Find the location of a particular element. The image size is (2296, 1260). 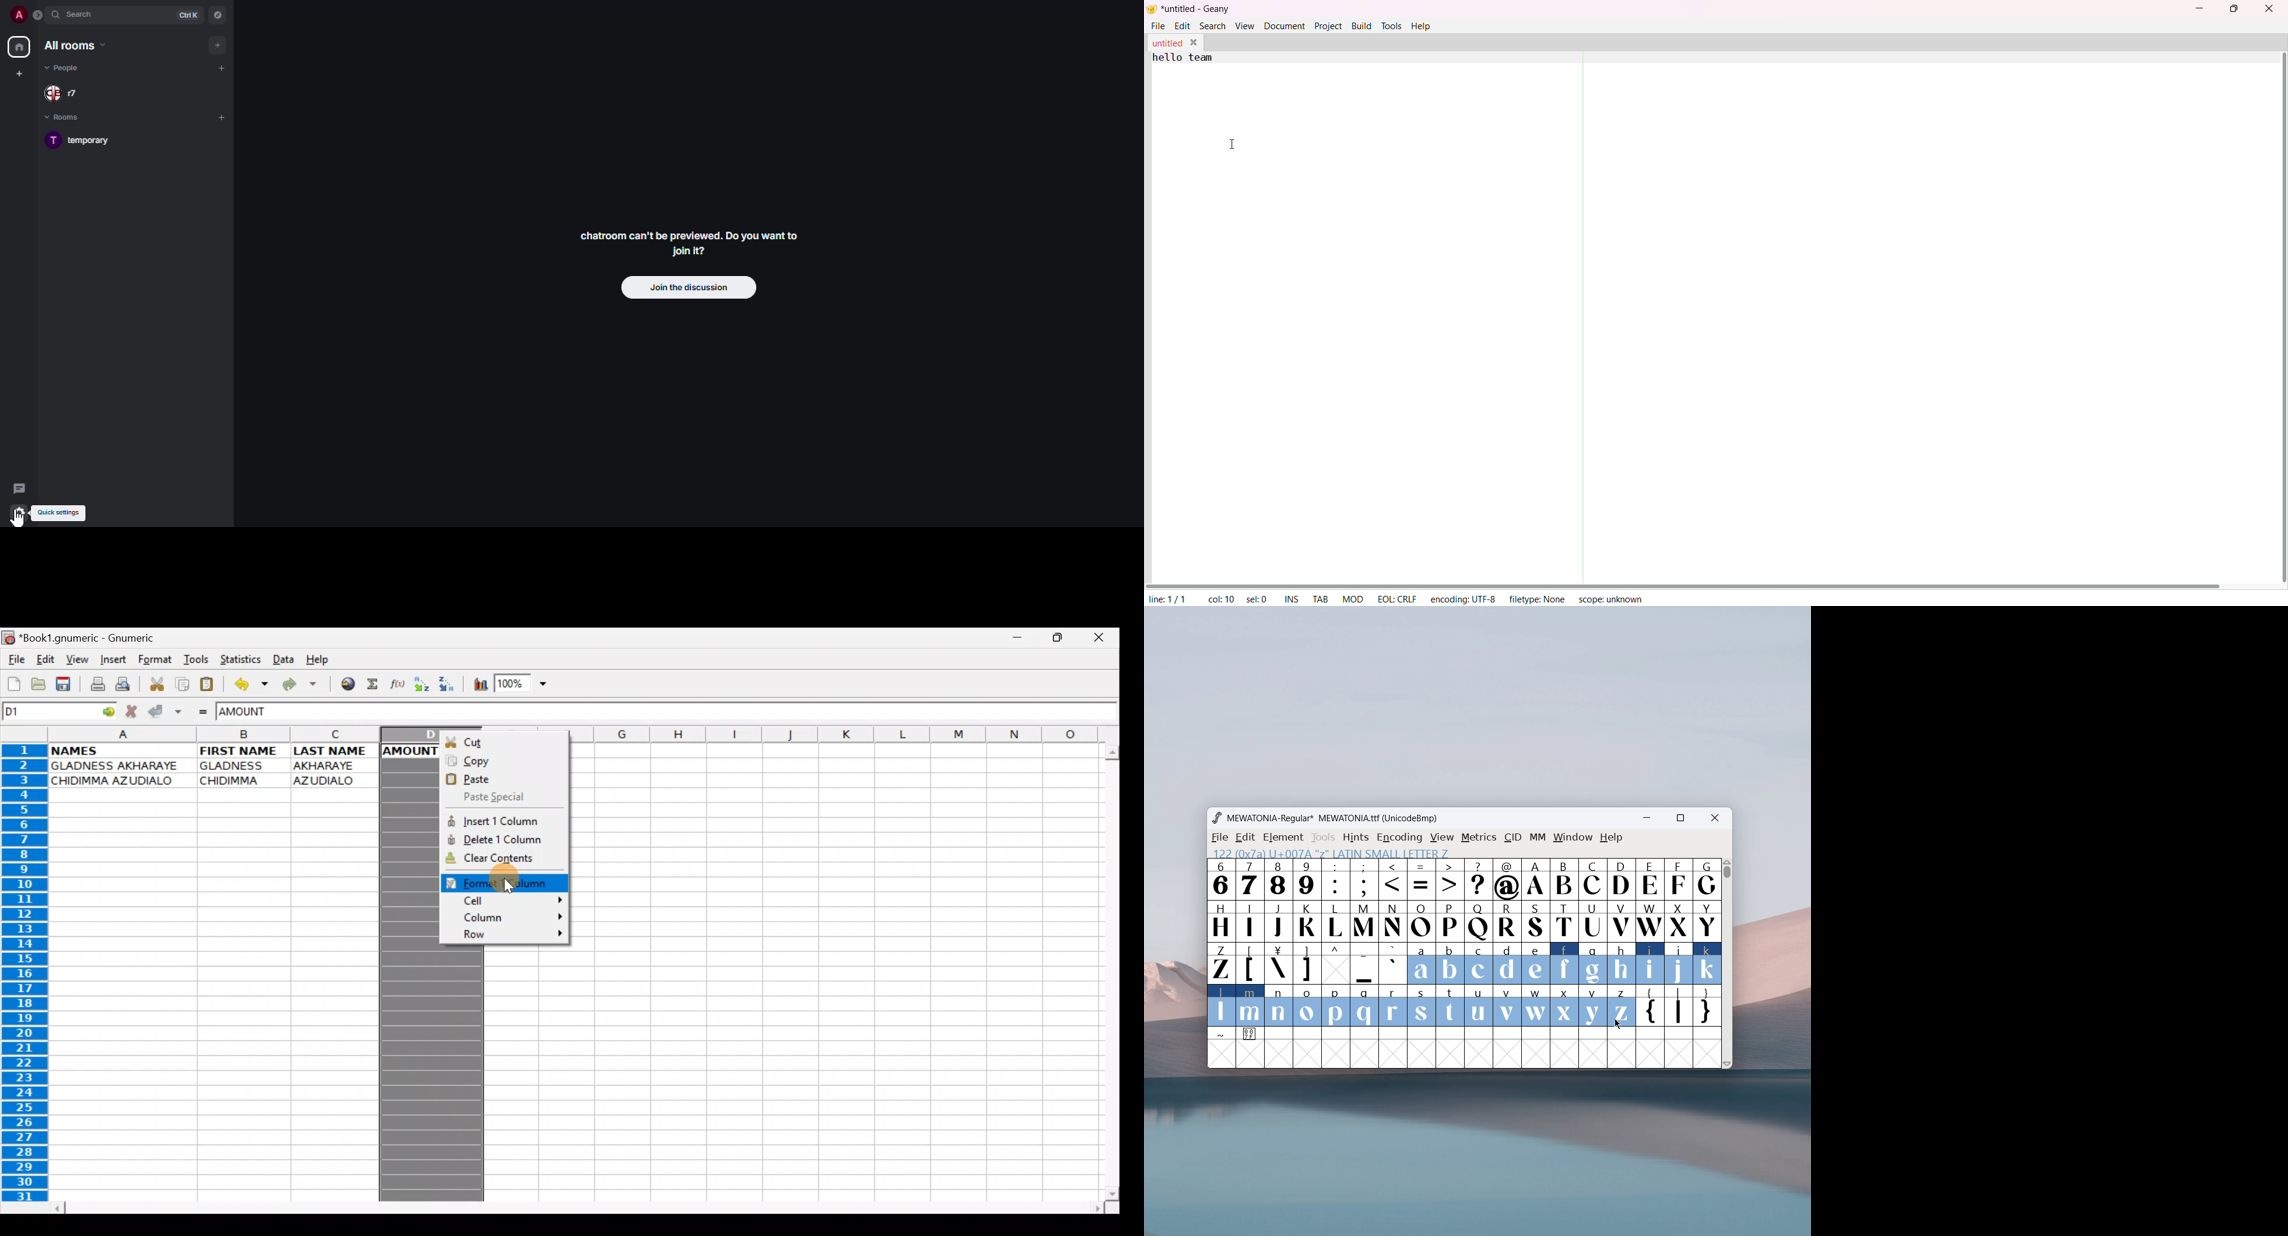

= is located at coordinates (1422, 880).